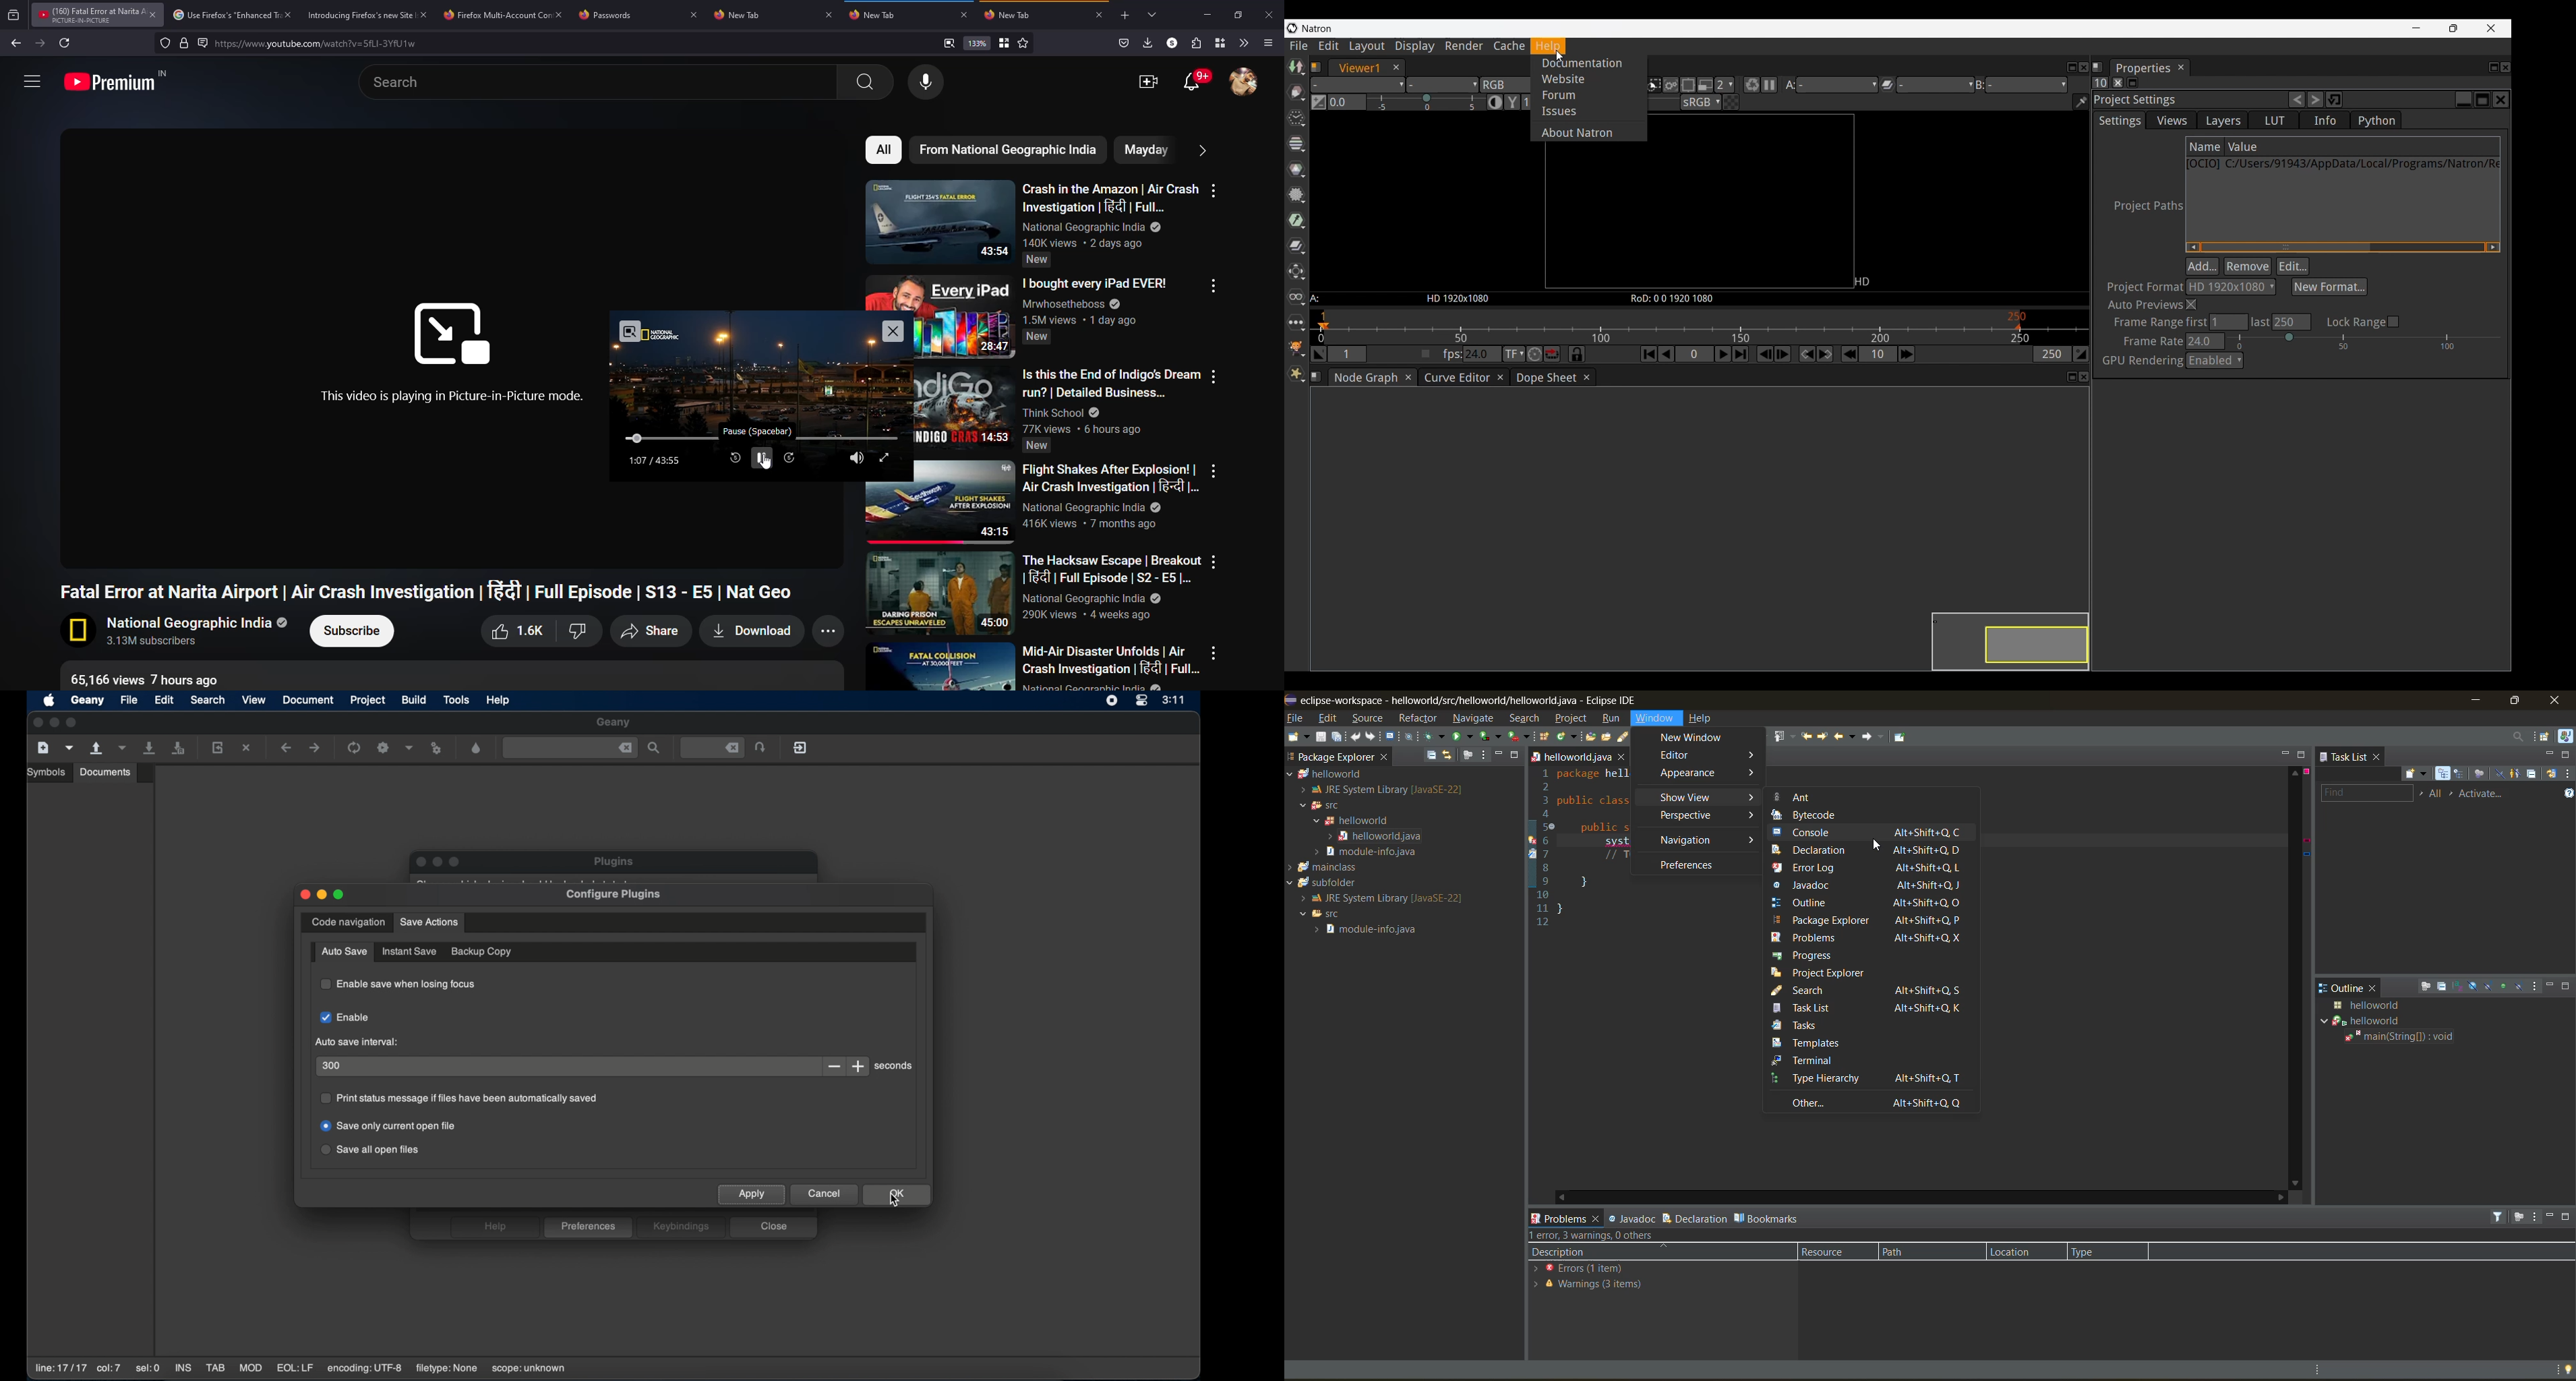  I want to click on all, so click(885, 150).